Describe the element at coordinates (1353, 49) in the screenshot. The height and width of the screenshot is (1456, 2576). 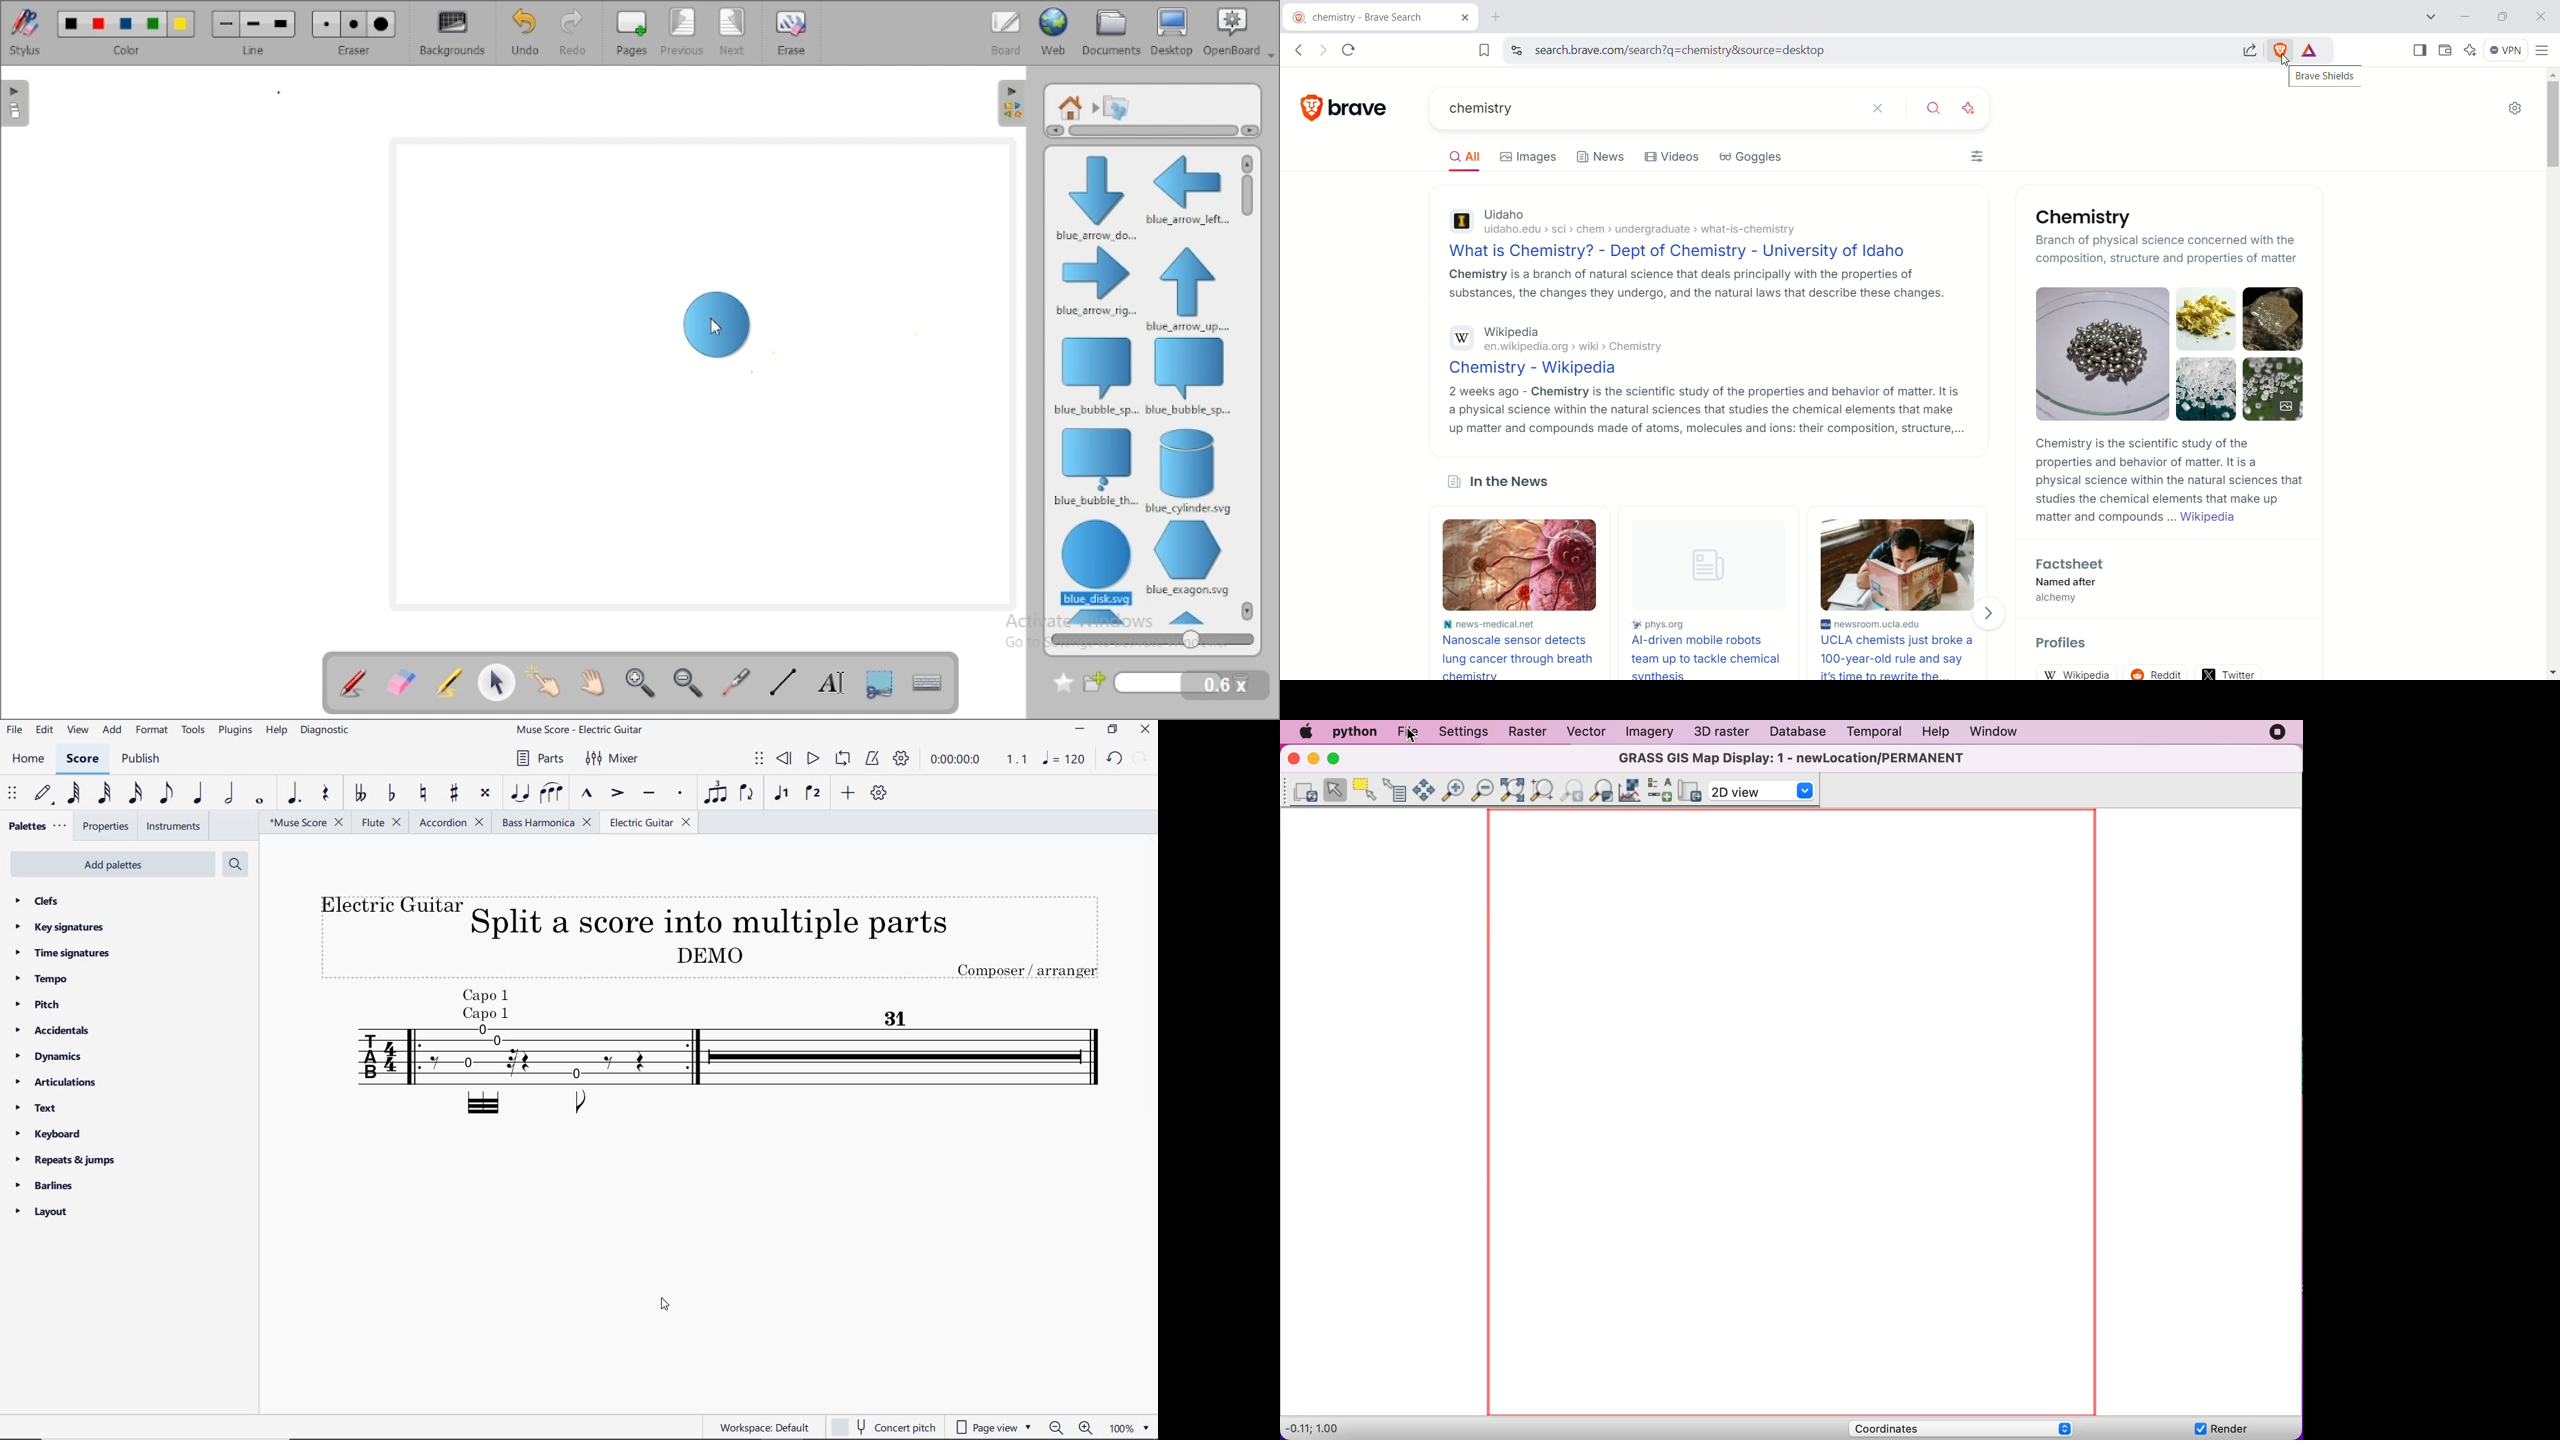
I see `reload` at that location.